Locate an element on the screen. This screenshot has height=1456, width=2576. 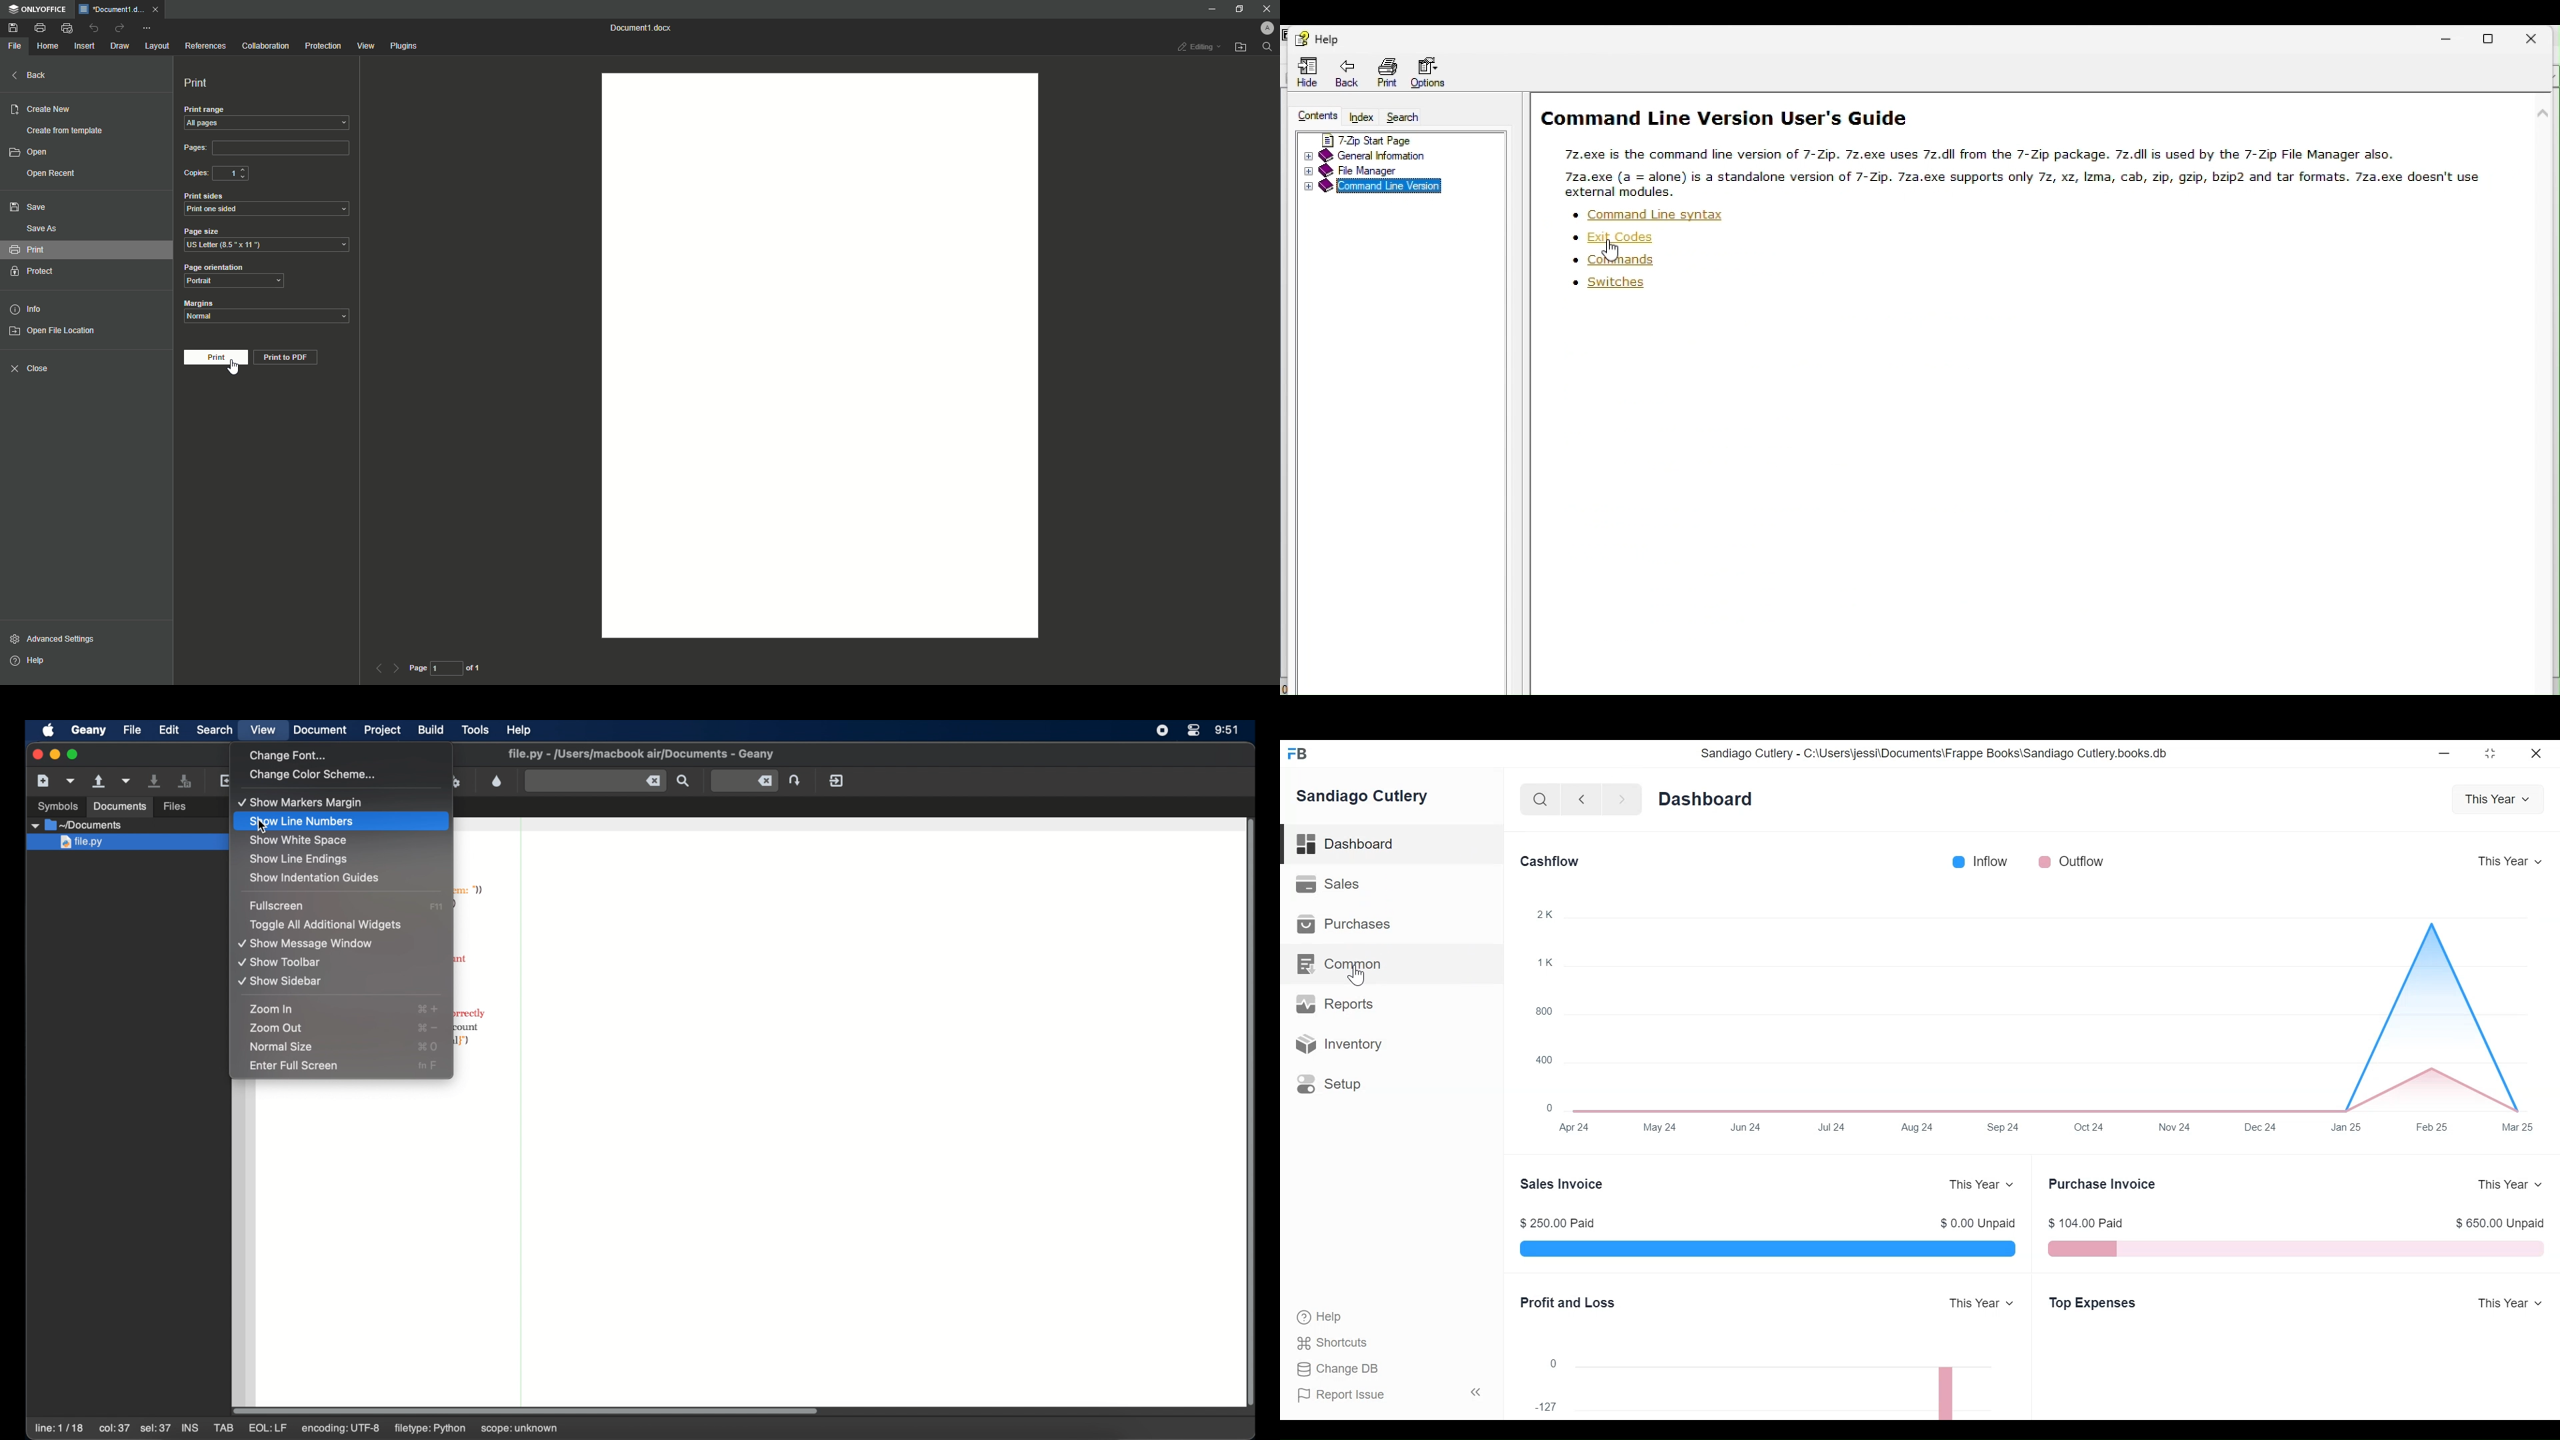
References is located at coordinates (206, 45).